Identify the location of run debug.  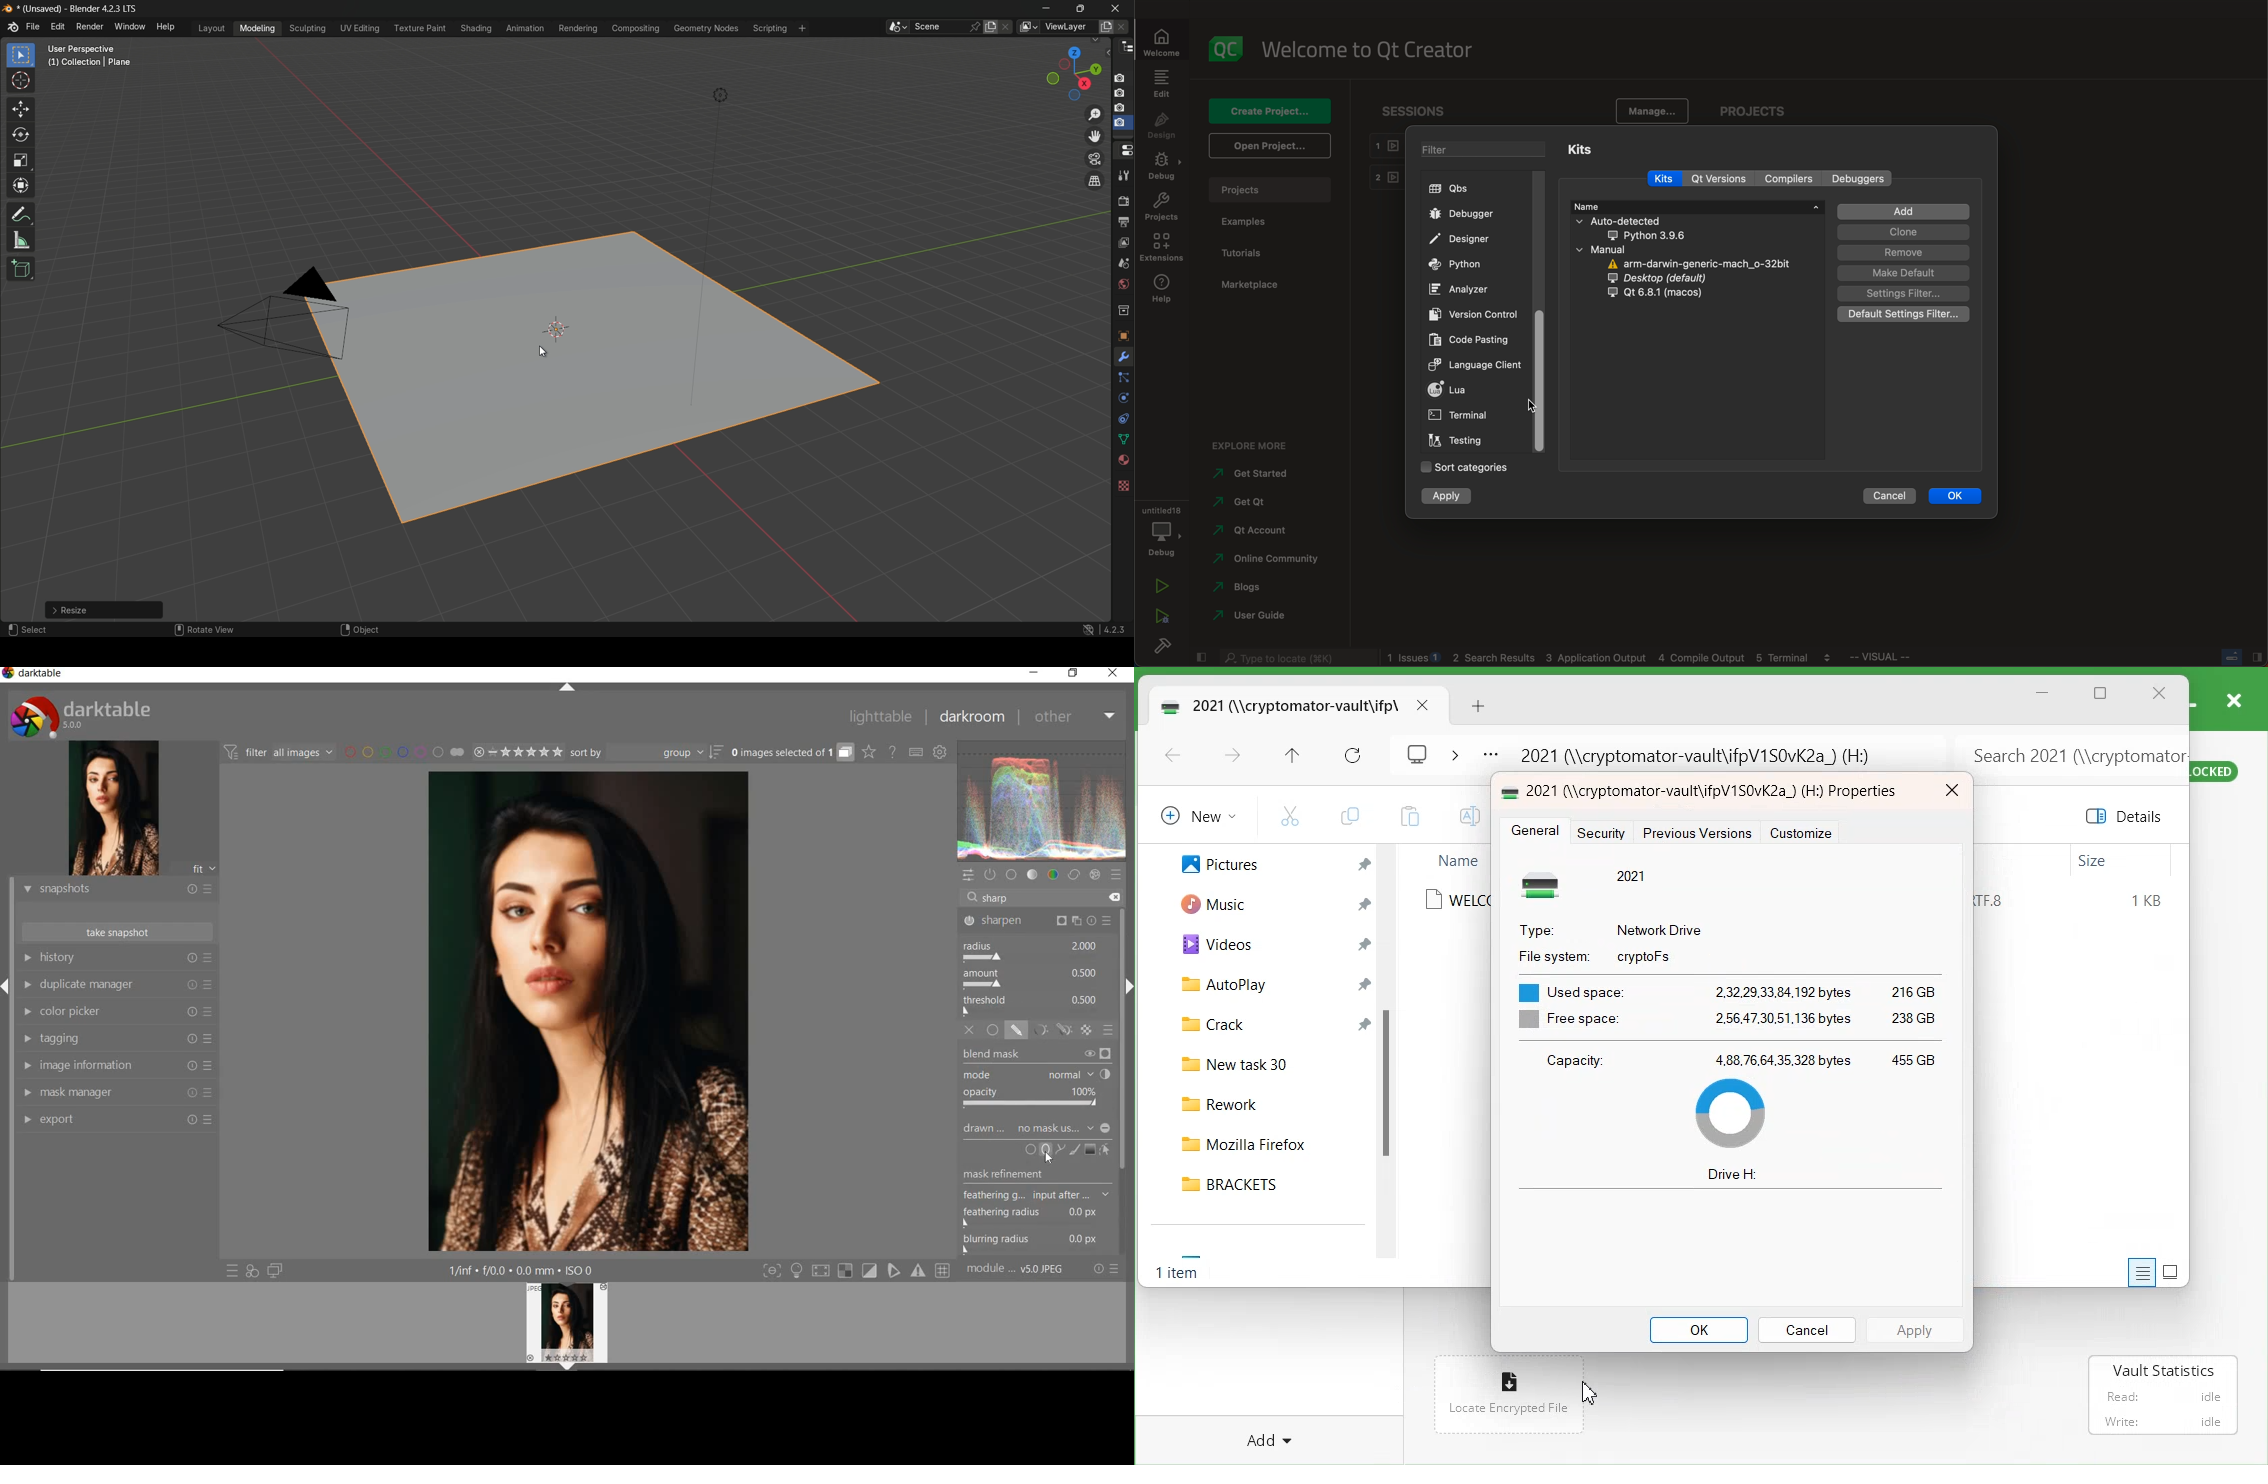
(1160, 620).